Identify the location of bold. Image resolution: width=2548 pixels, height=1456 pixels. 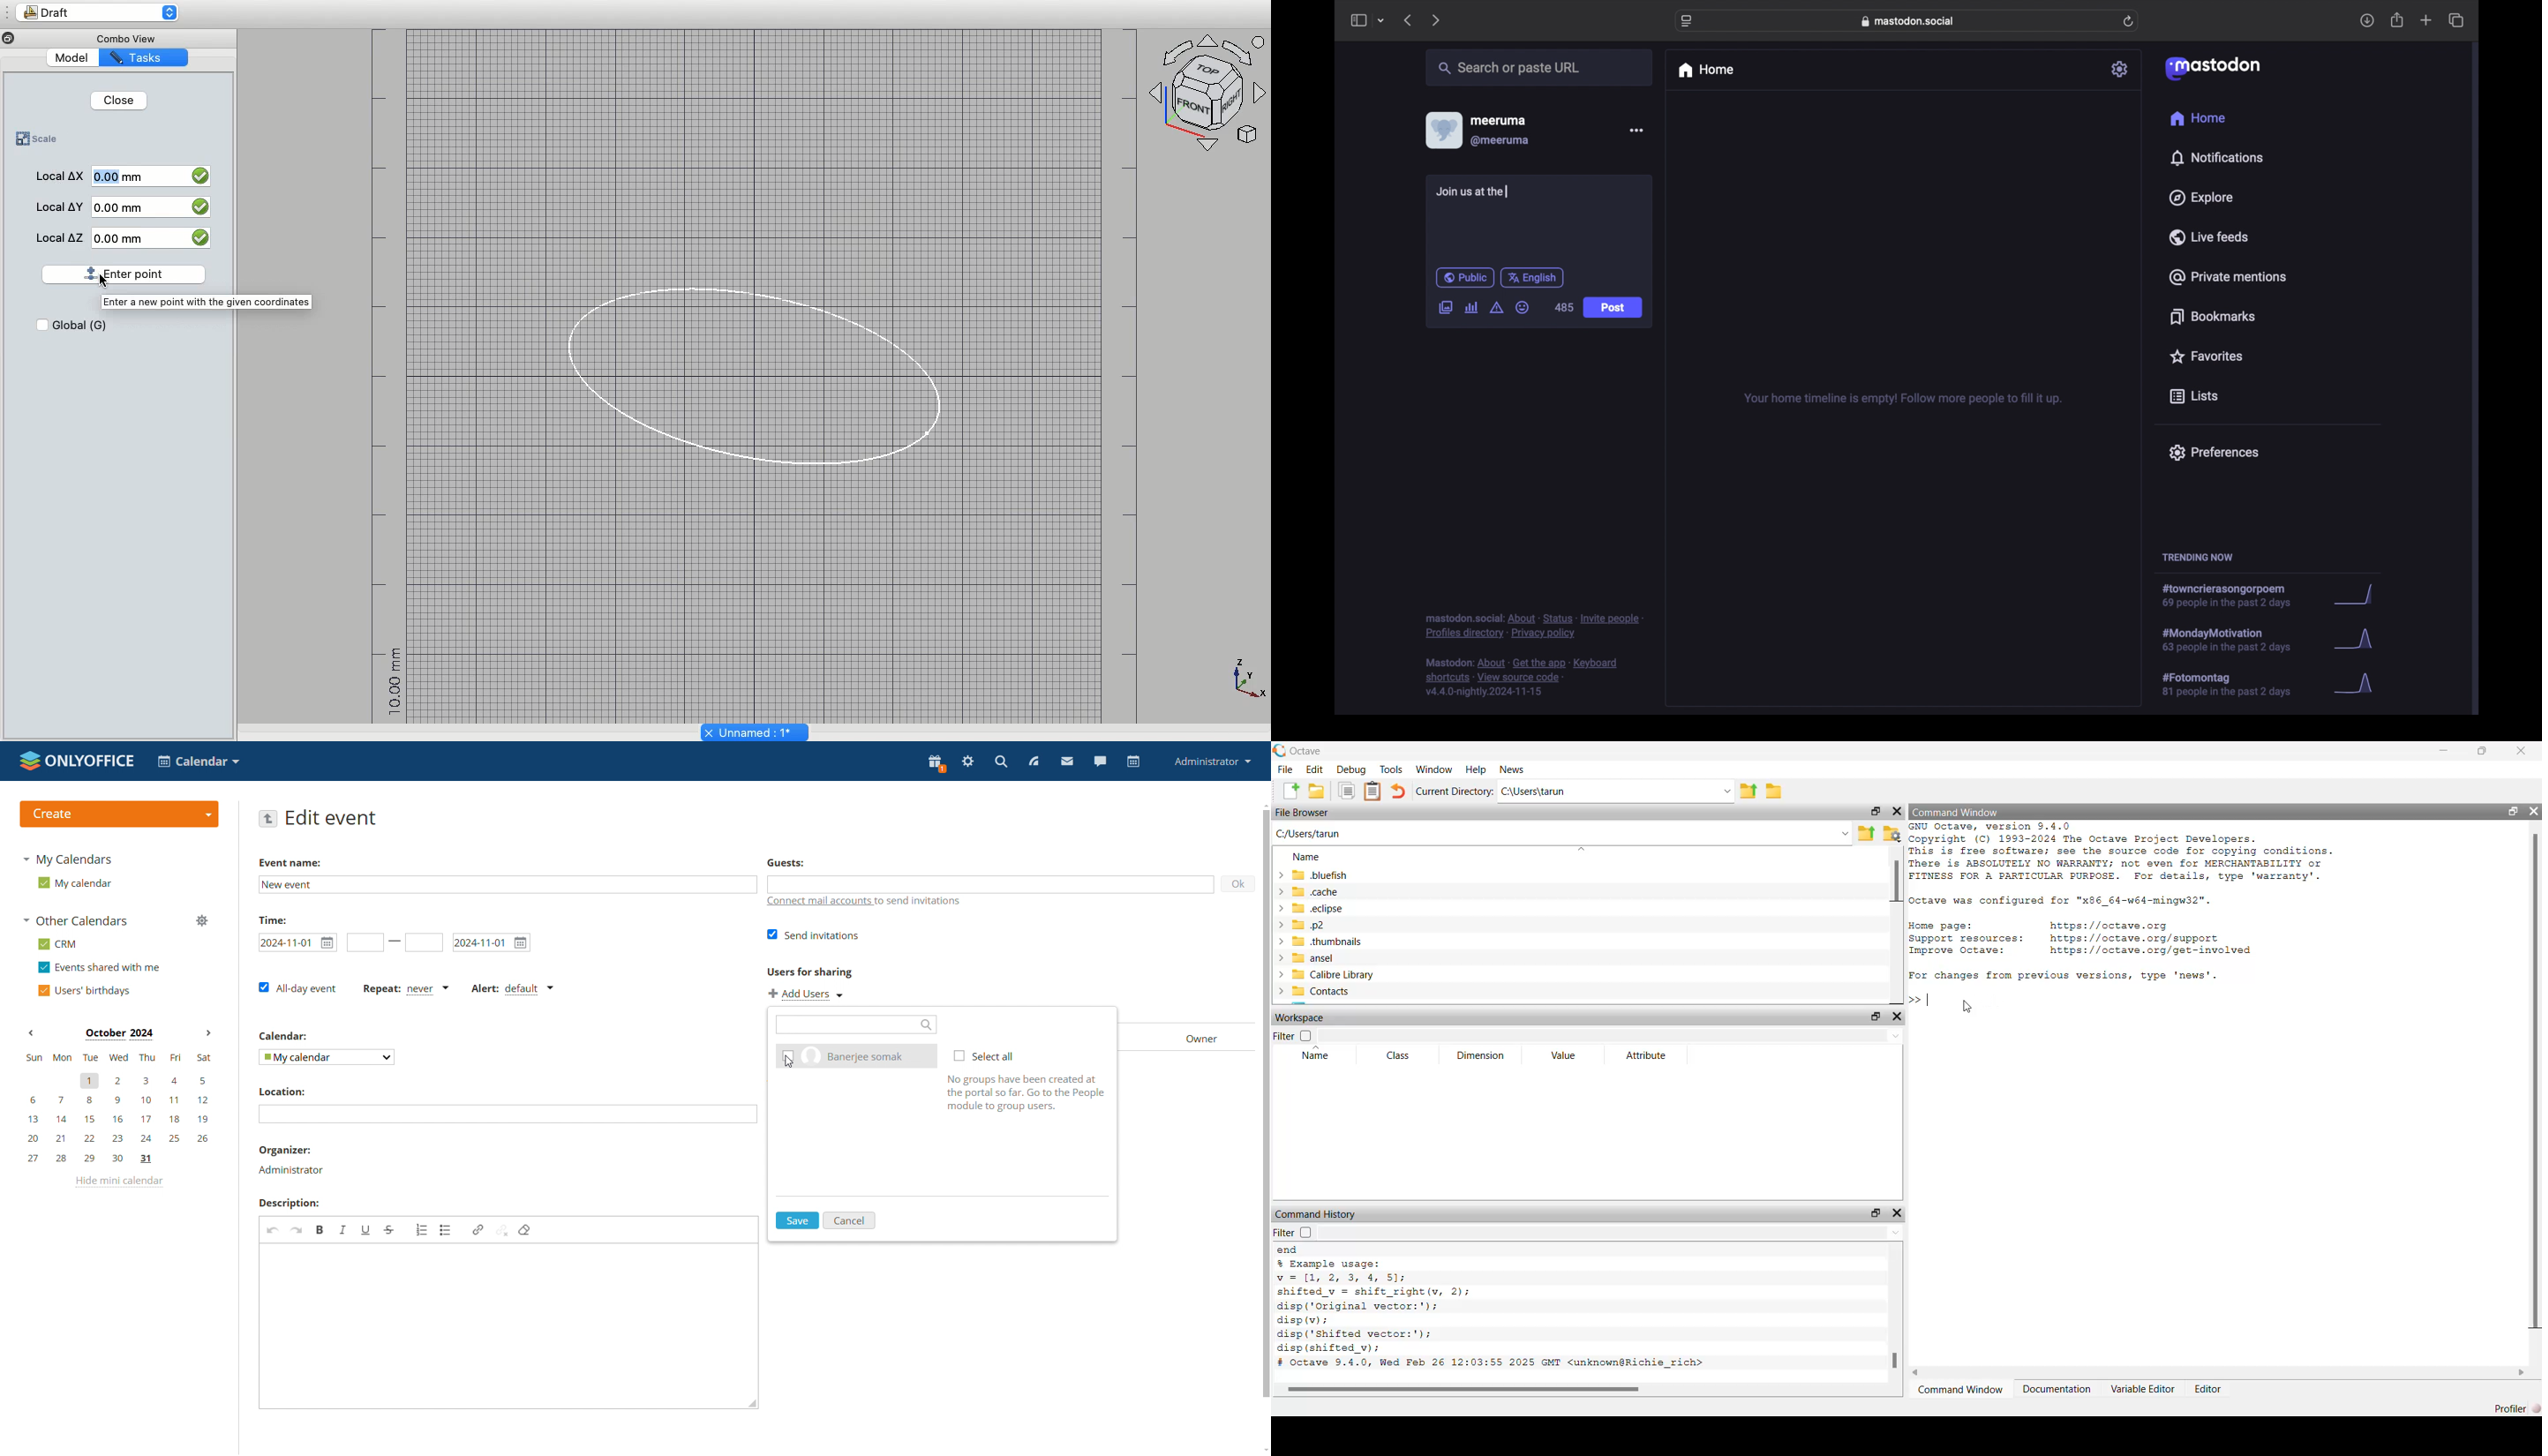
(319, 1230).